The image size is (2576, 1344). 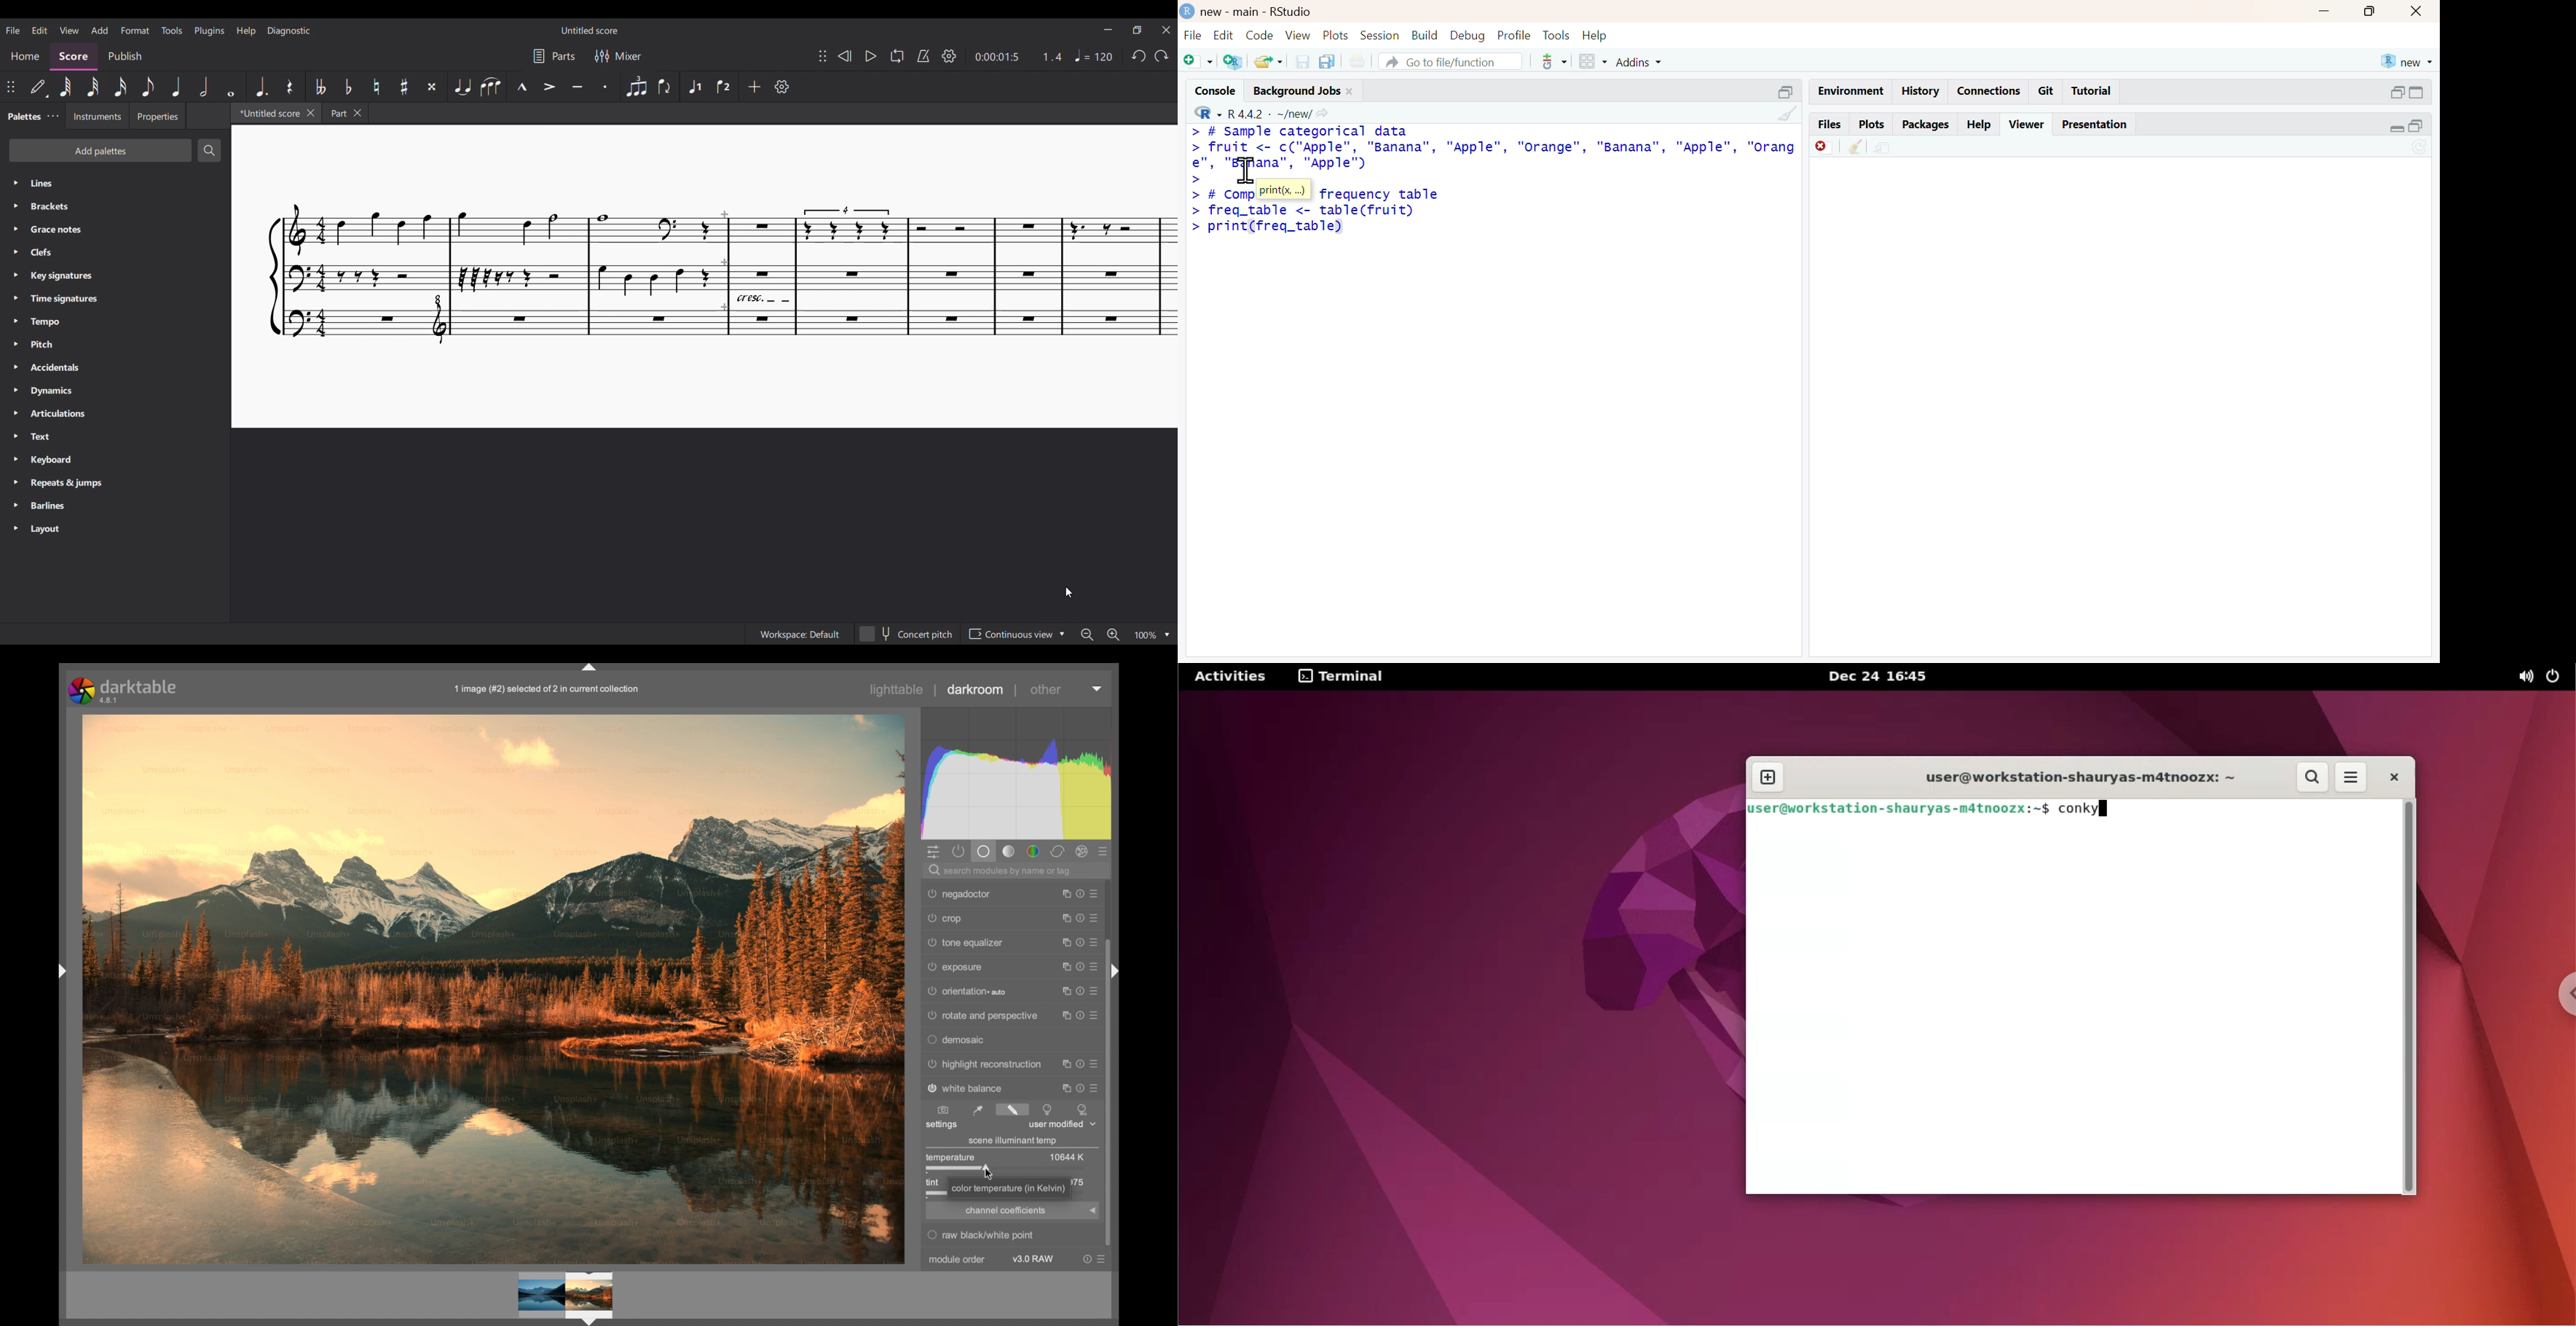 What do you see at coordinates (1049, 1110) in the screenshot?
I see `set white balance` at bounding box center [1049, 1110].